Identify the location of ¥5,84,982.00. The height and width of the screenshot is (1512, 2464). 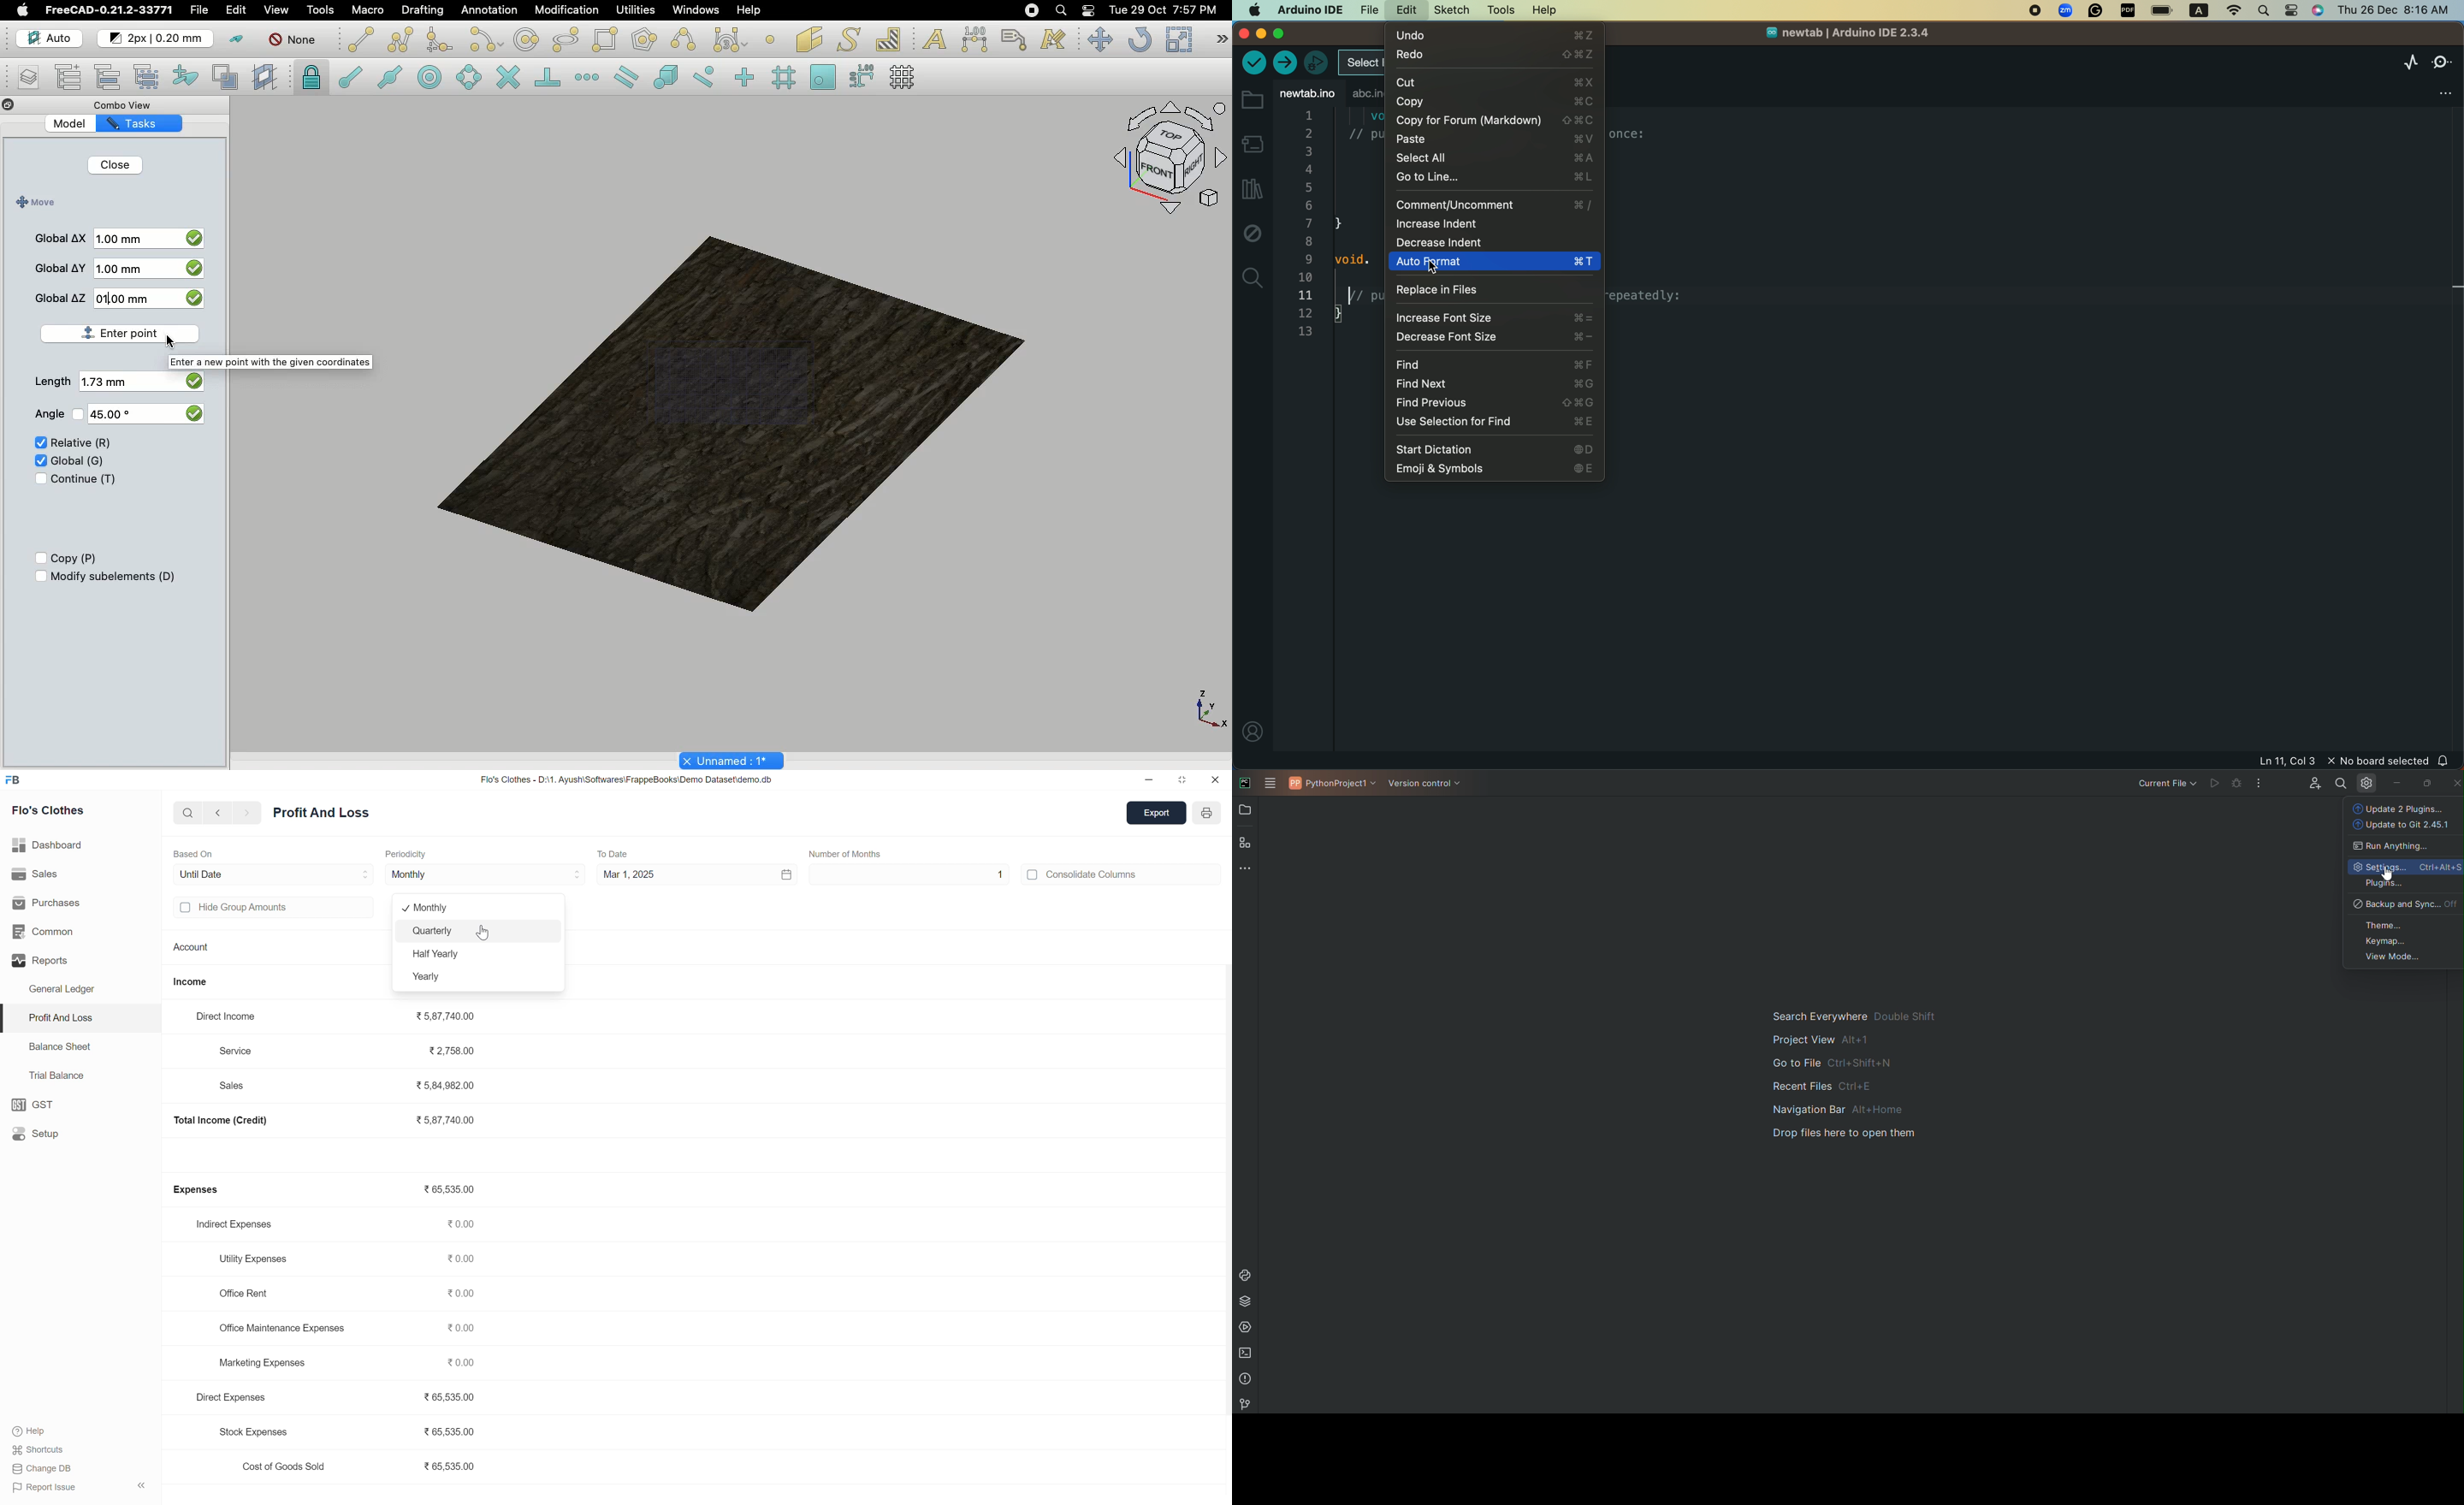
(448, 1082).